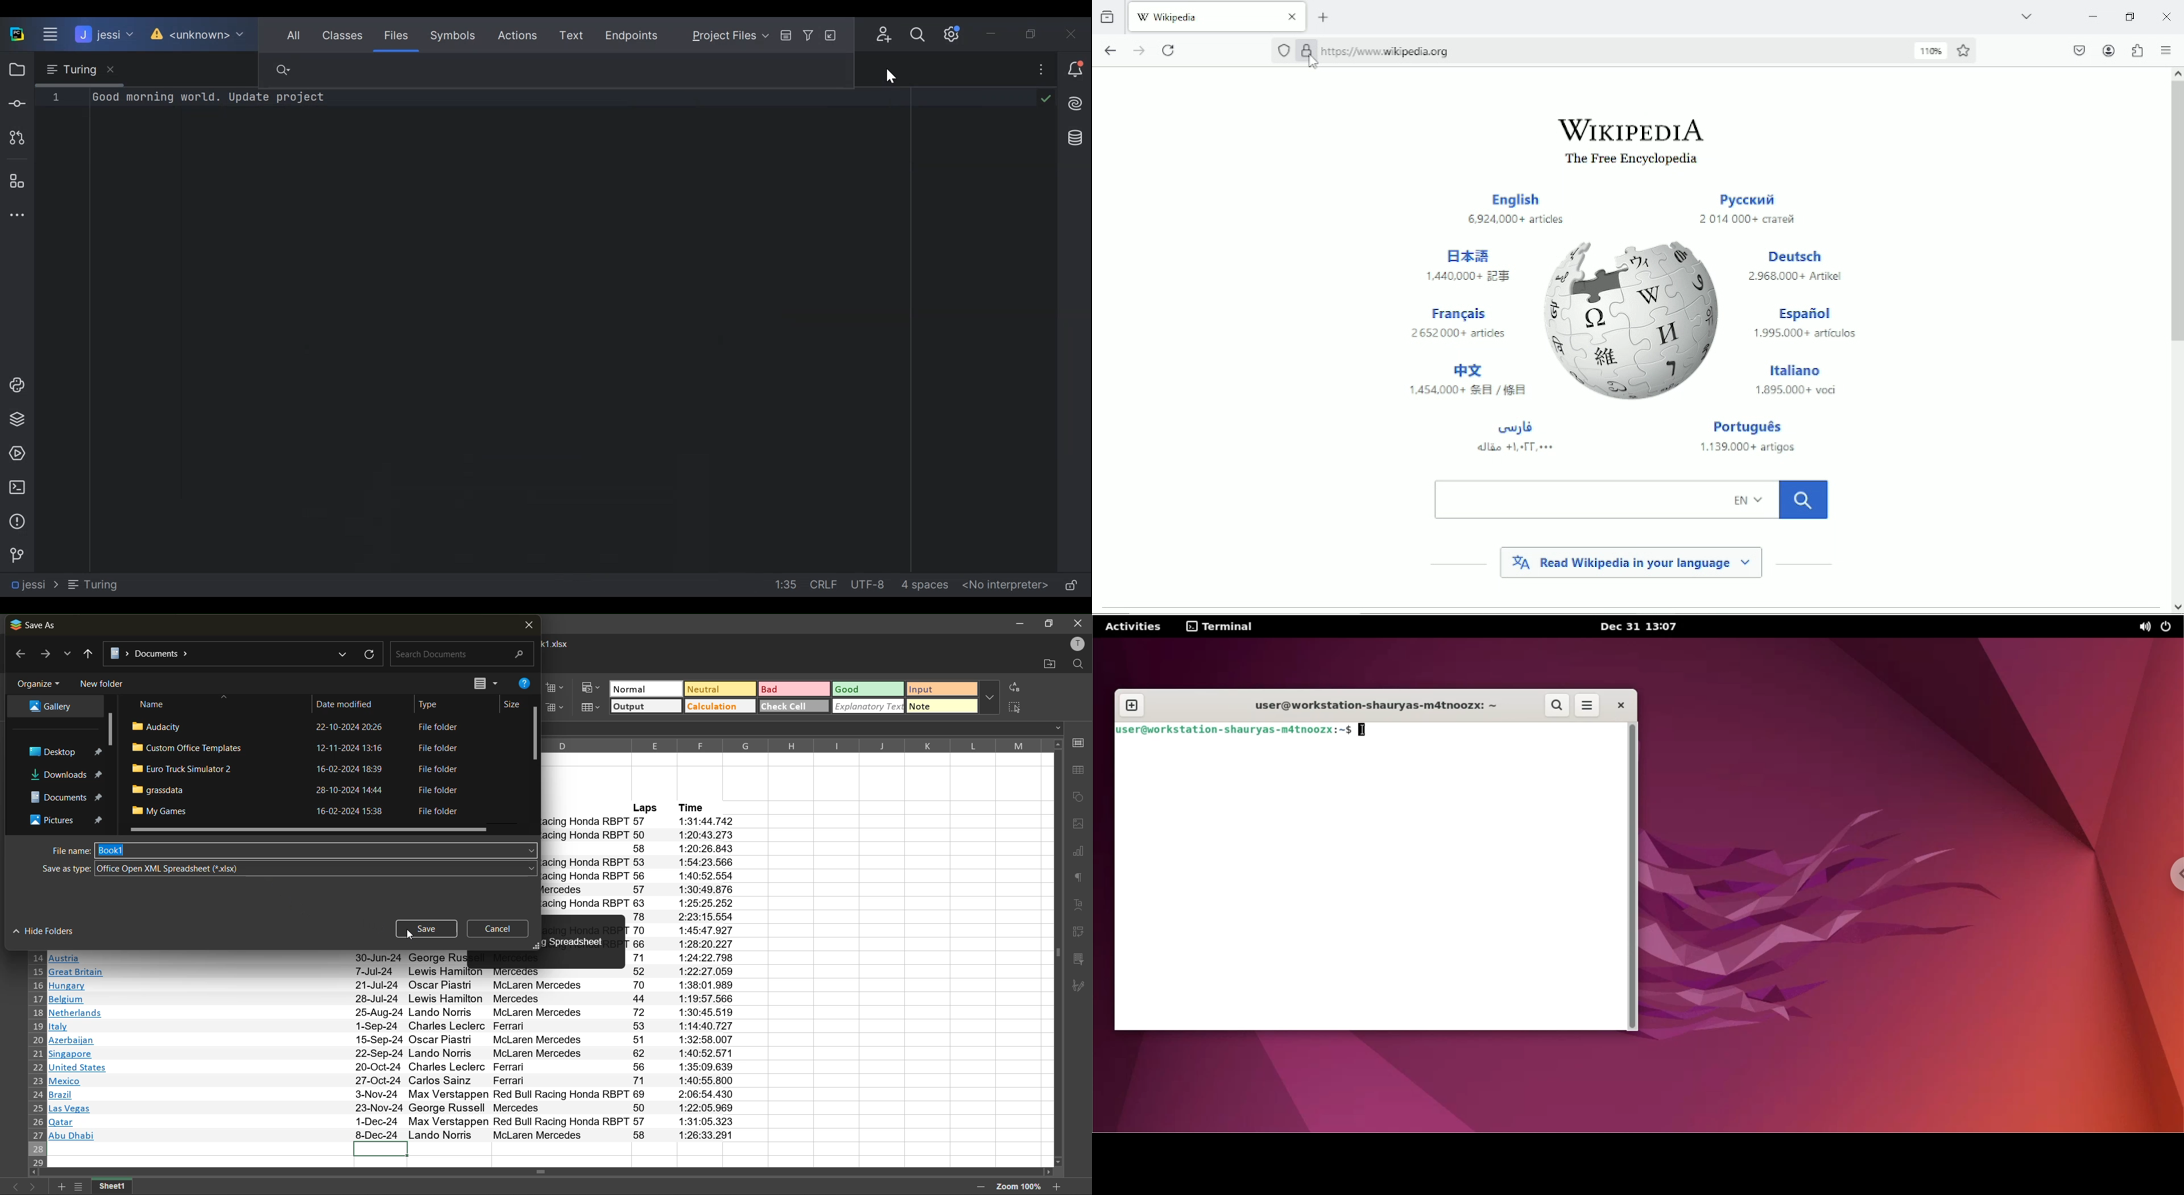 The height and width of the screenshot is (1204, 2184). Describe the element at coordinates (1965, 51) in the screenshot. I see `bookmark this page` at that location.